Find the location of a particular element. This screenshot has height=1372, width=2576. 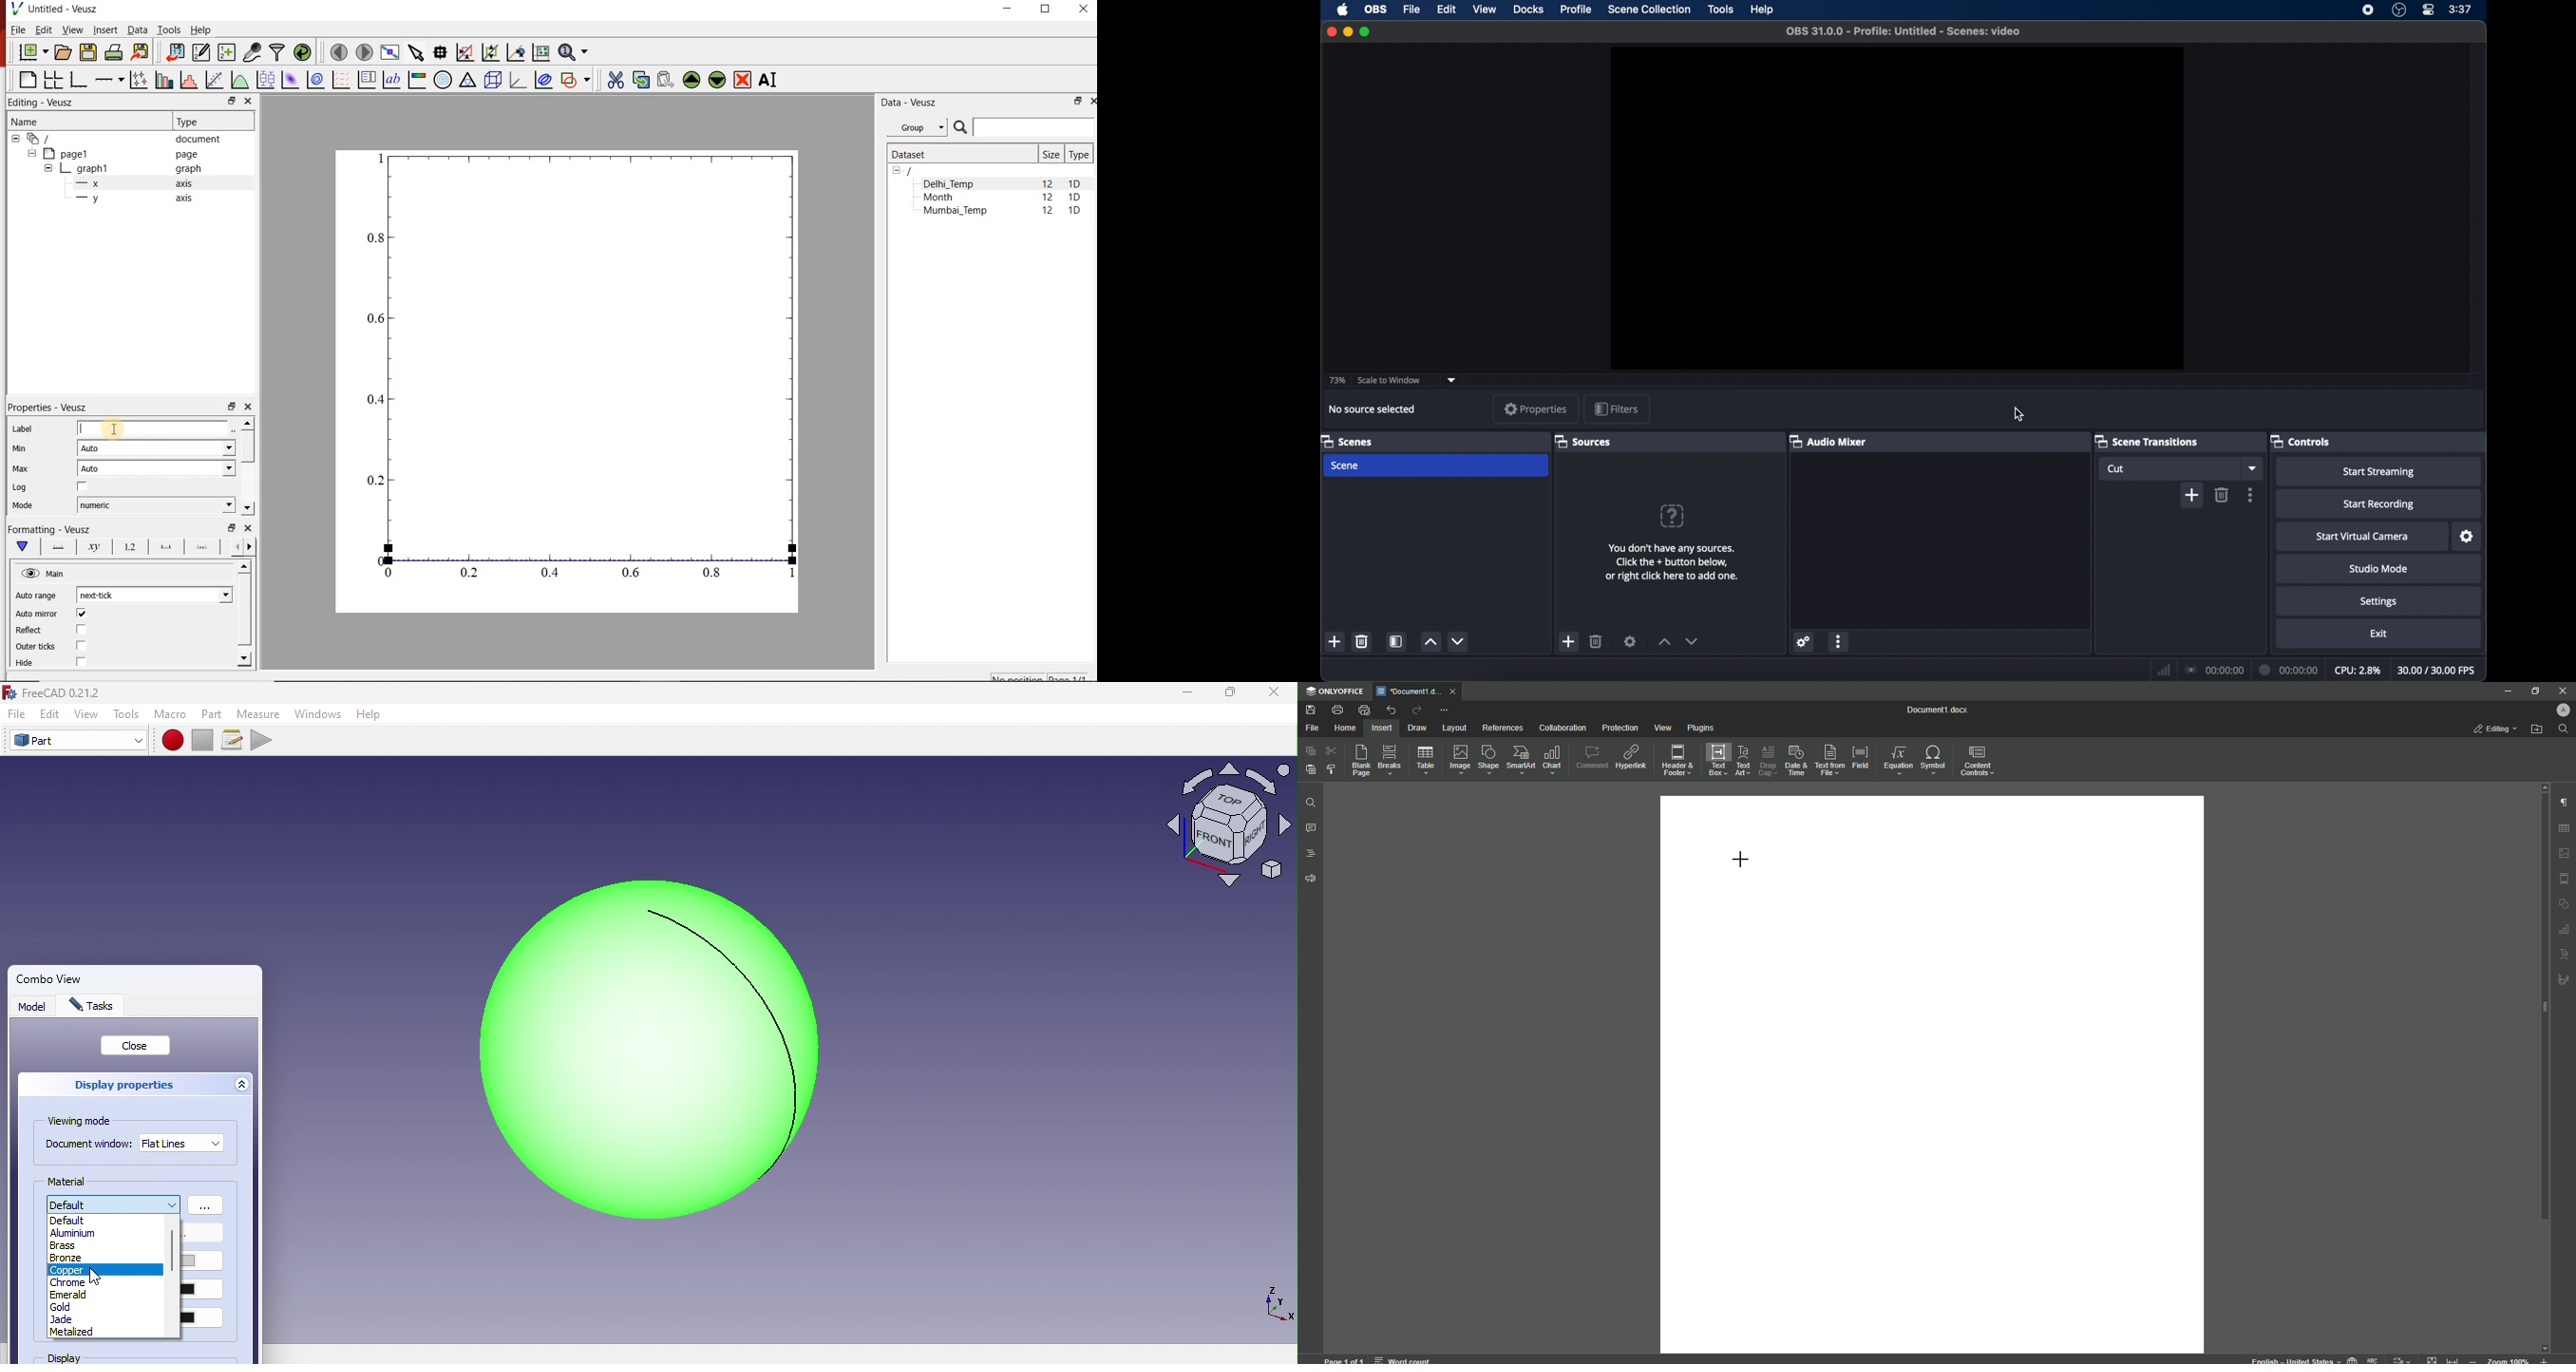

Undo is located at coordinates (1390, 710).